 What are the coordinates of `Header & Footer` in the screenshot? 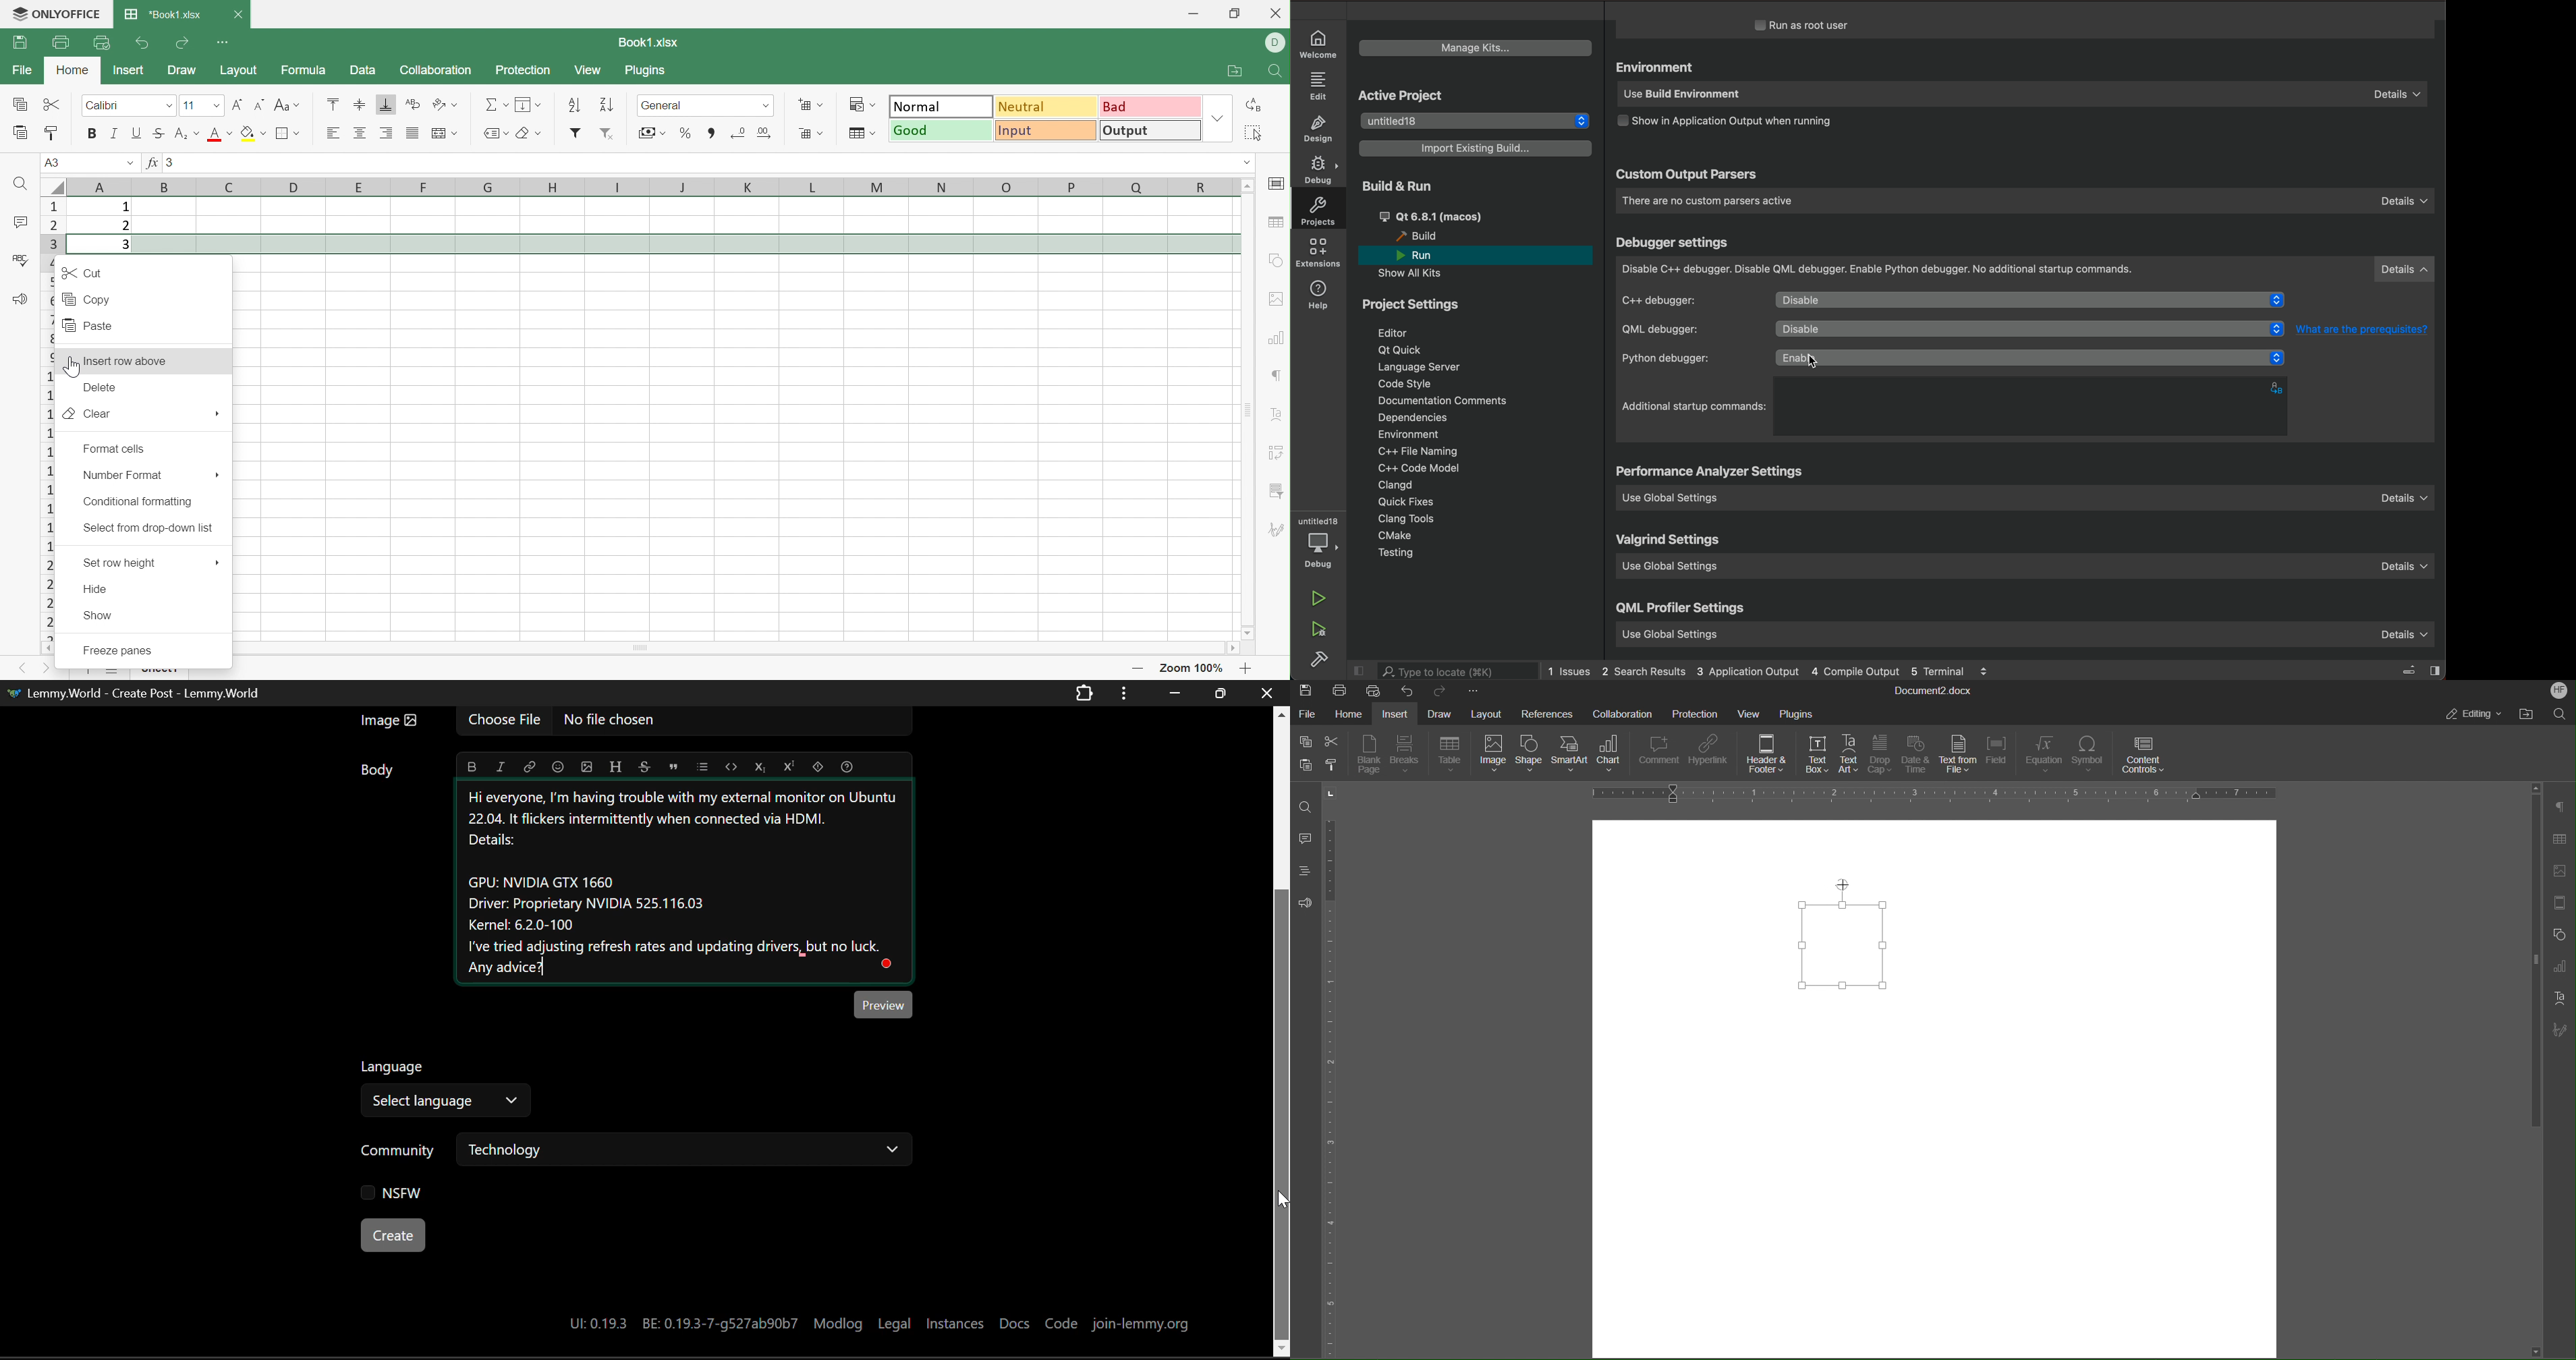 It's located at (1768, 756).